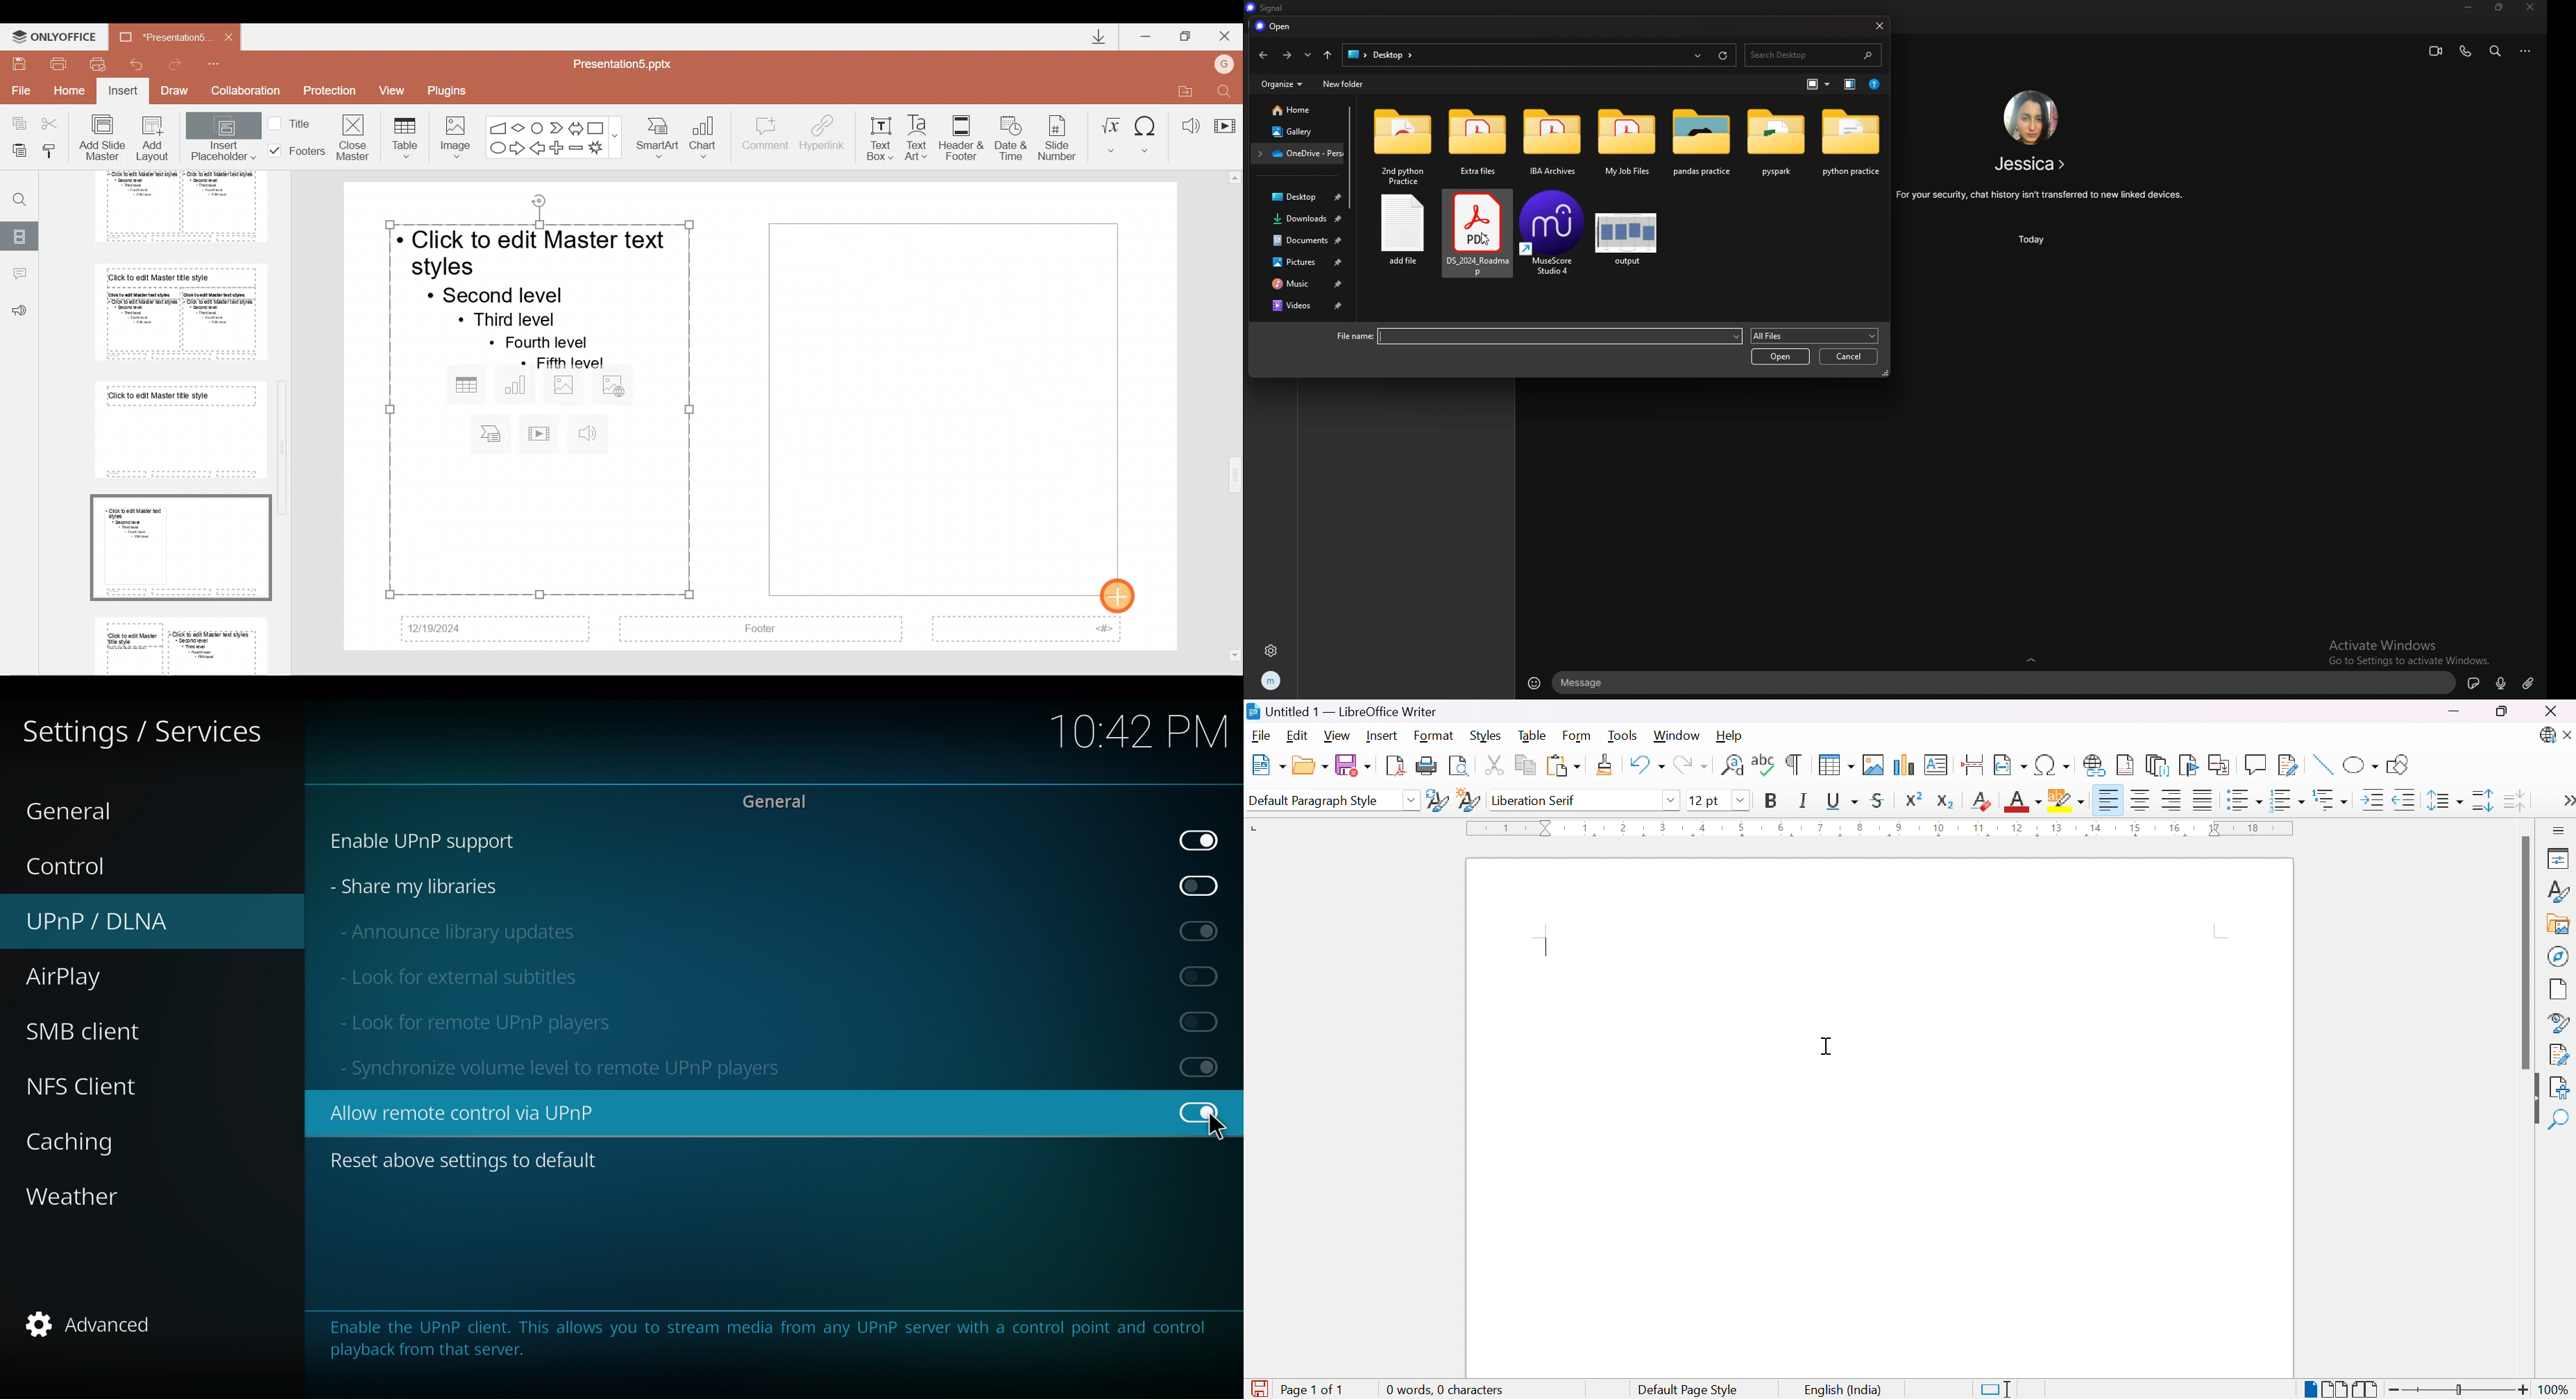  I want to click on weather, so click(88, 1195).